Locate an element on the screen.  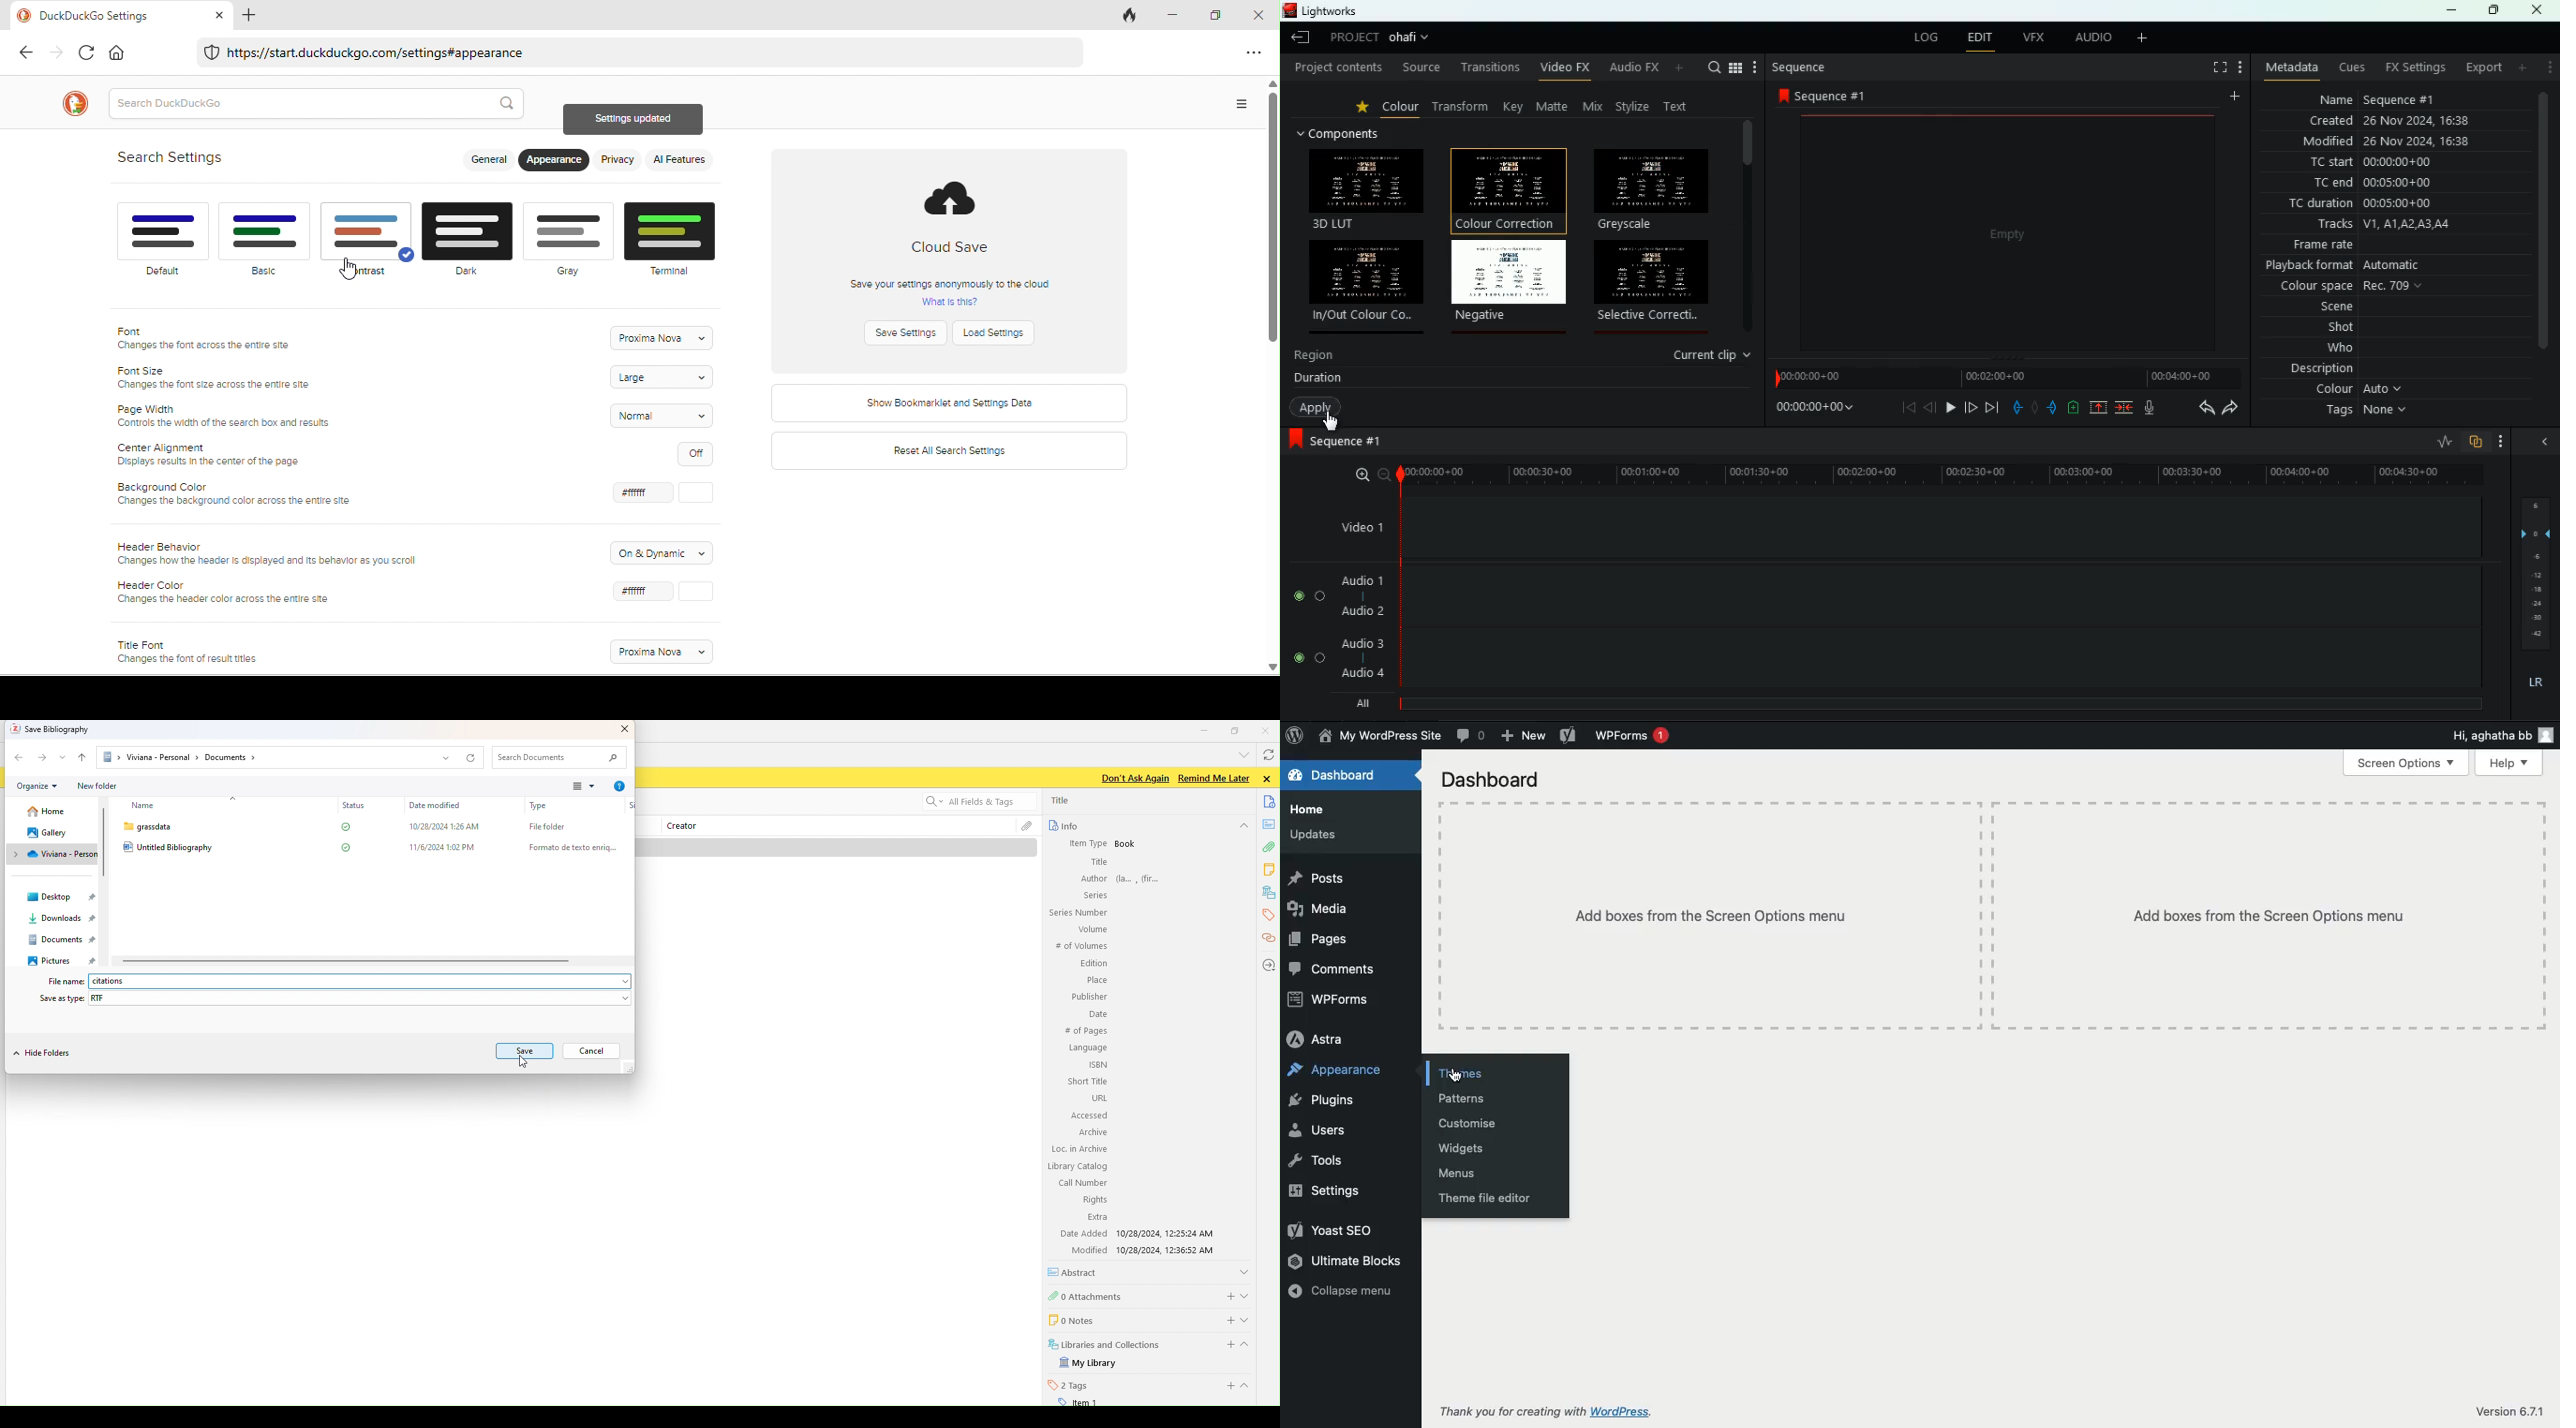
scroll is located at coordinates (346, 962).